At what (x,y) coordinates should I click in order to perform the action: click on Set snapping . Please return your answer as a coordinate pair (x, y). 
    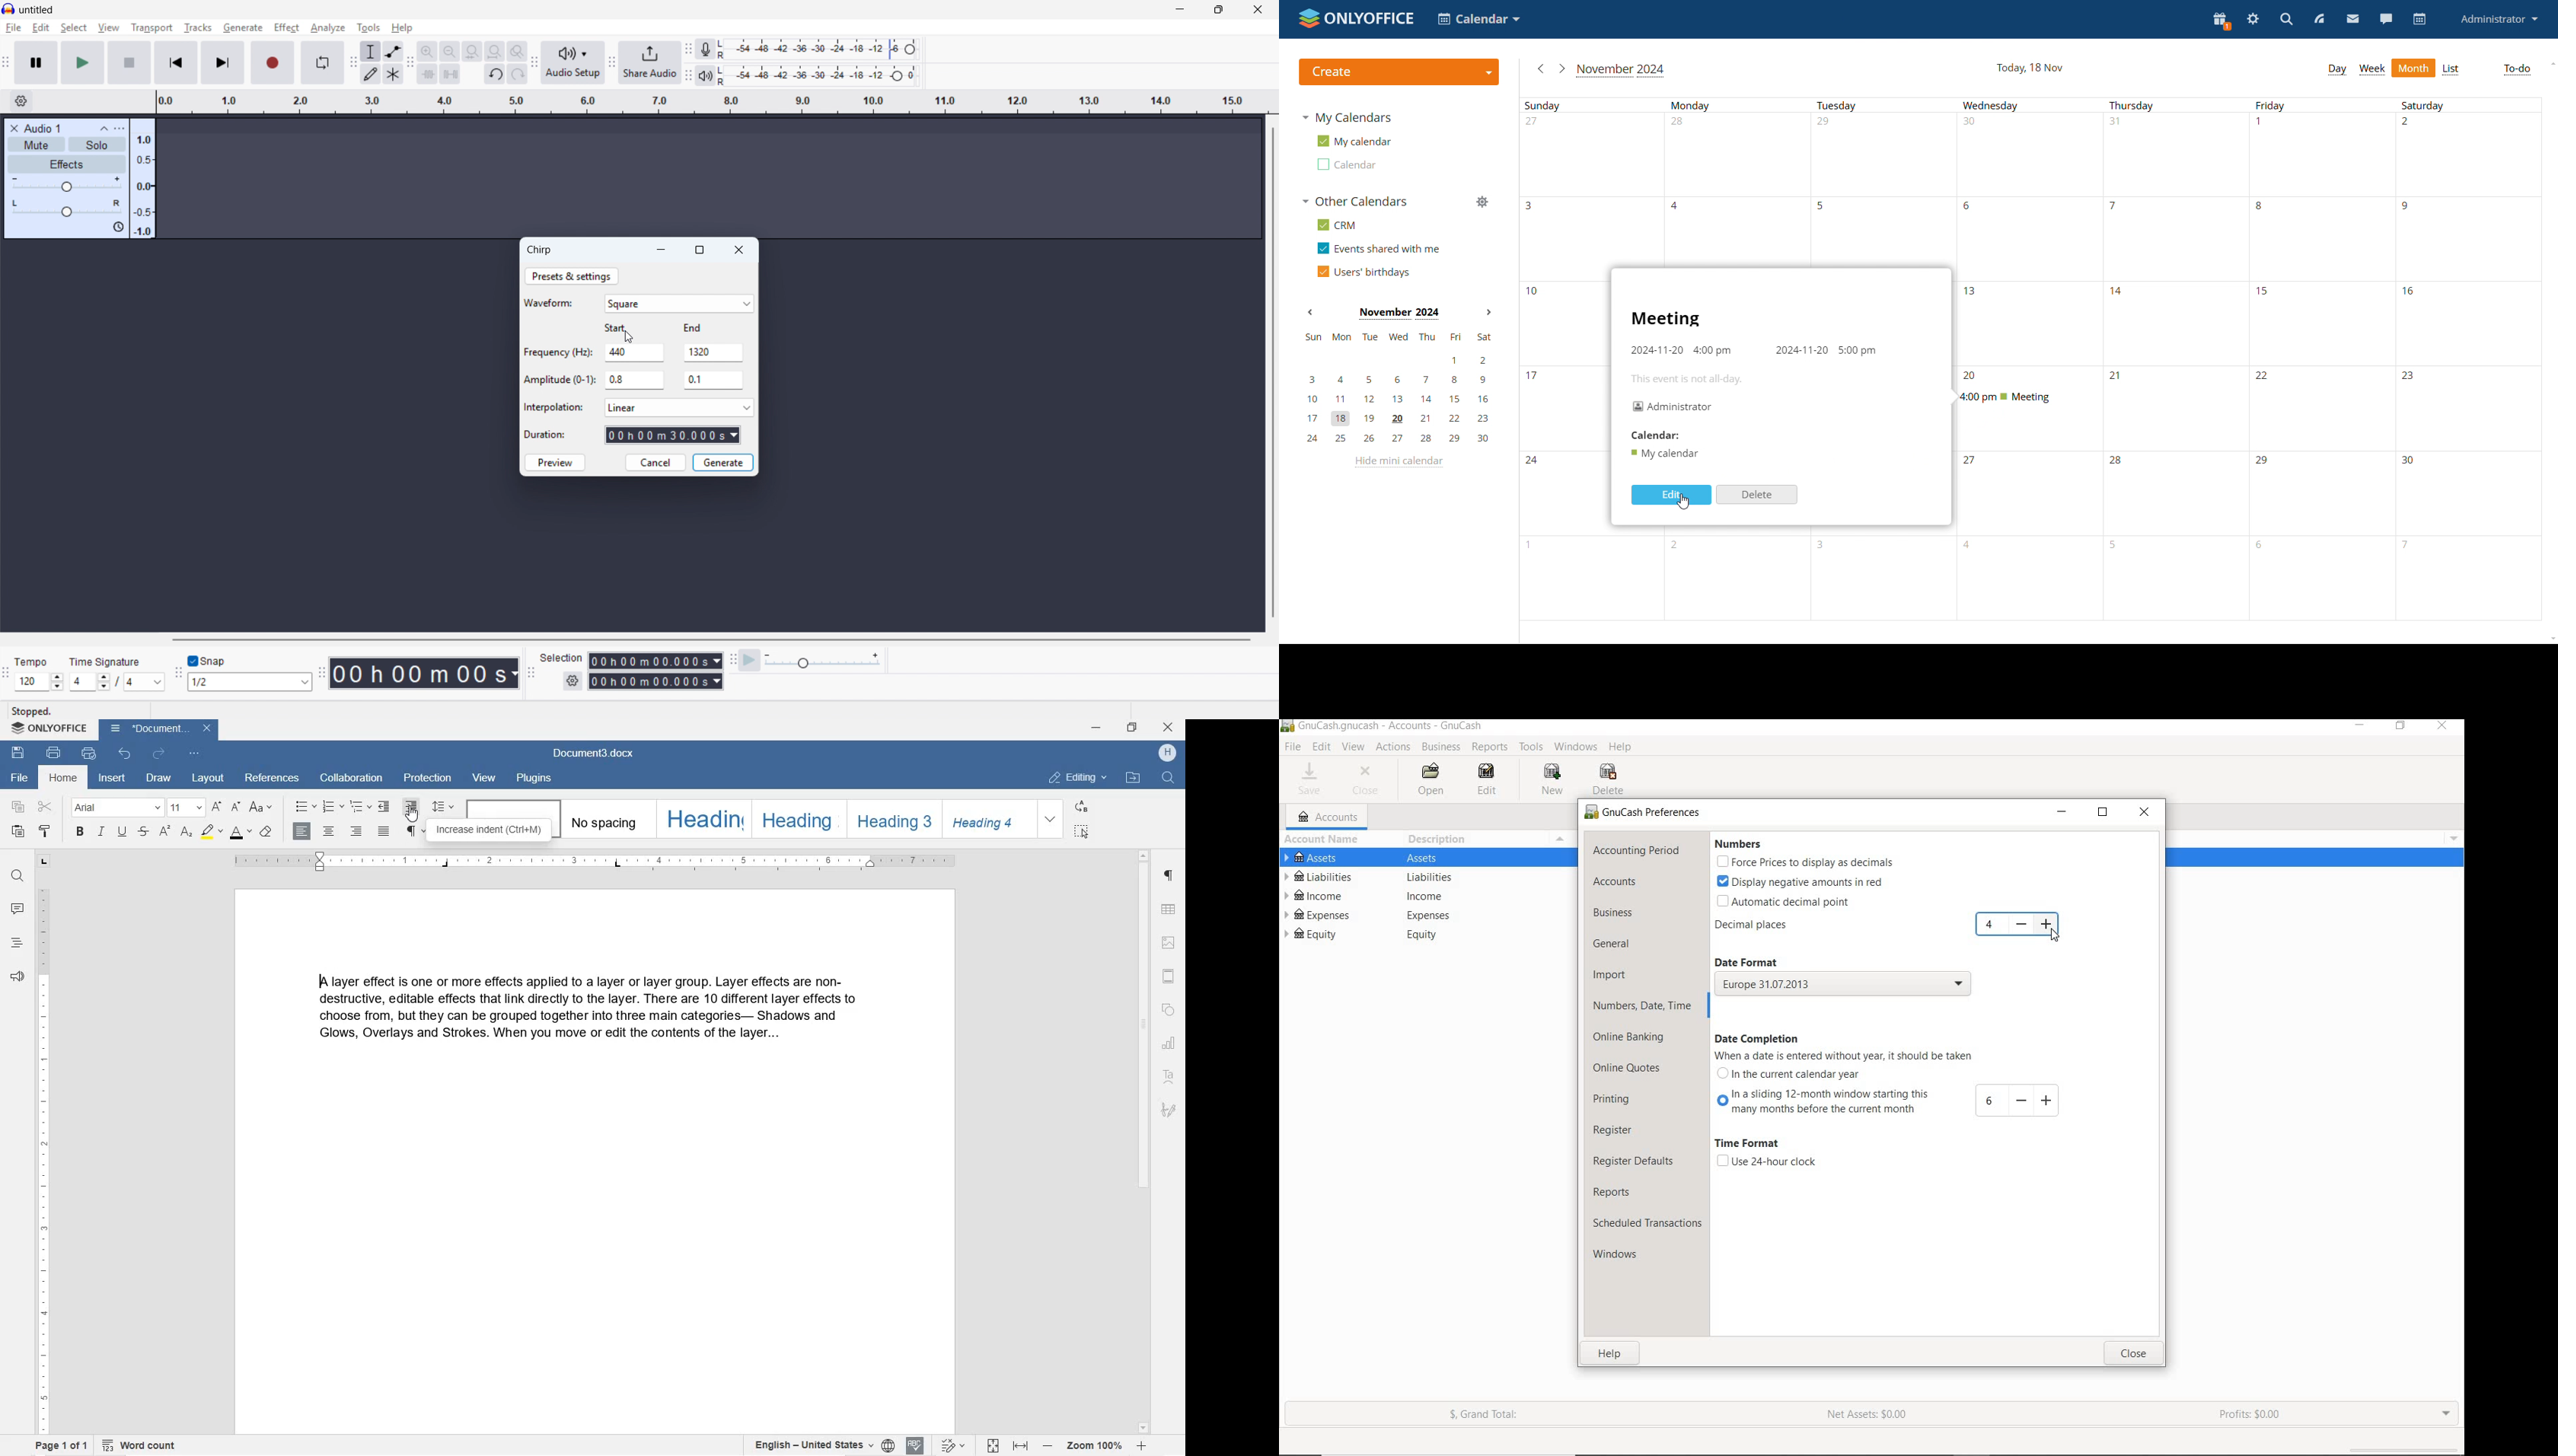
    Looking at the image, I should click on (250, 682).